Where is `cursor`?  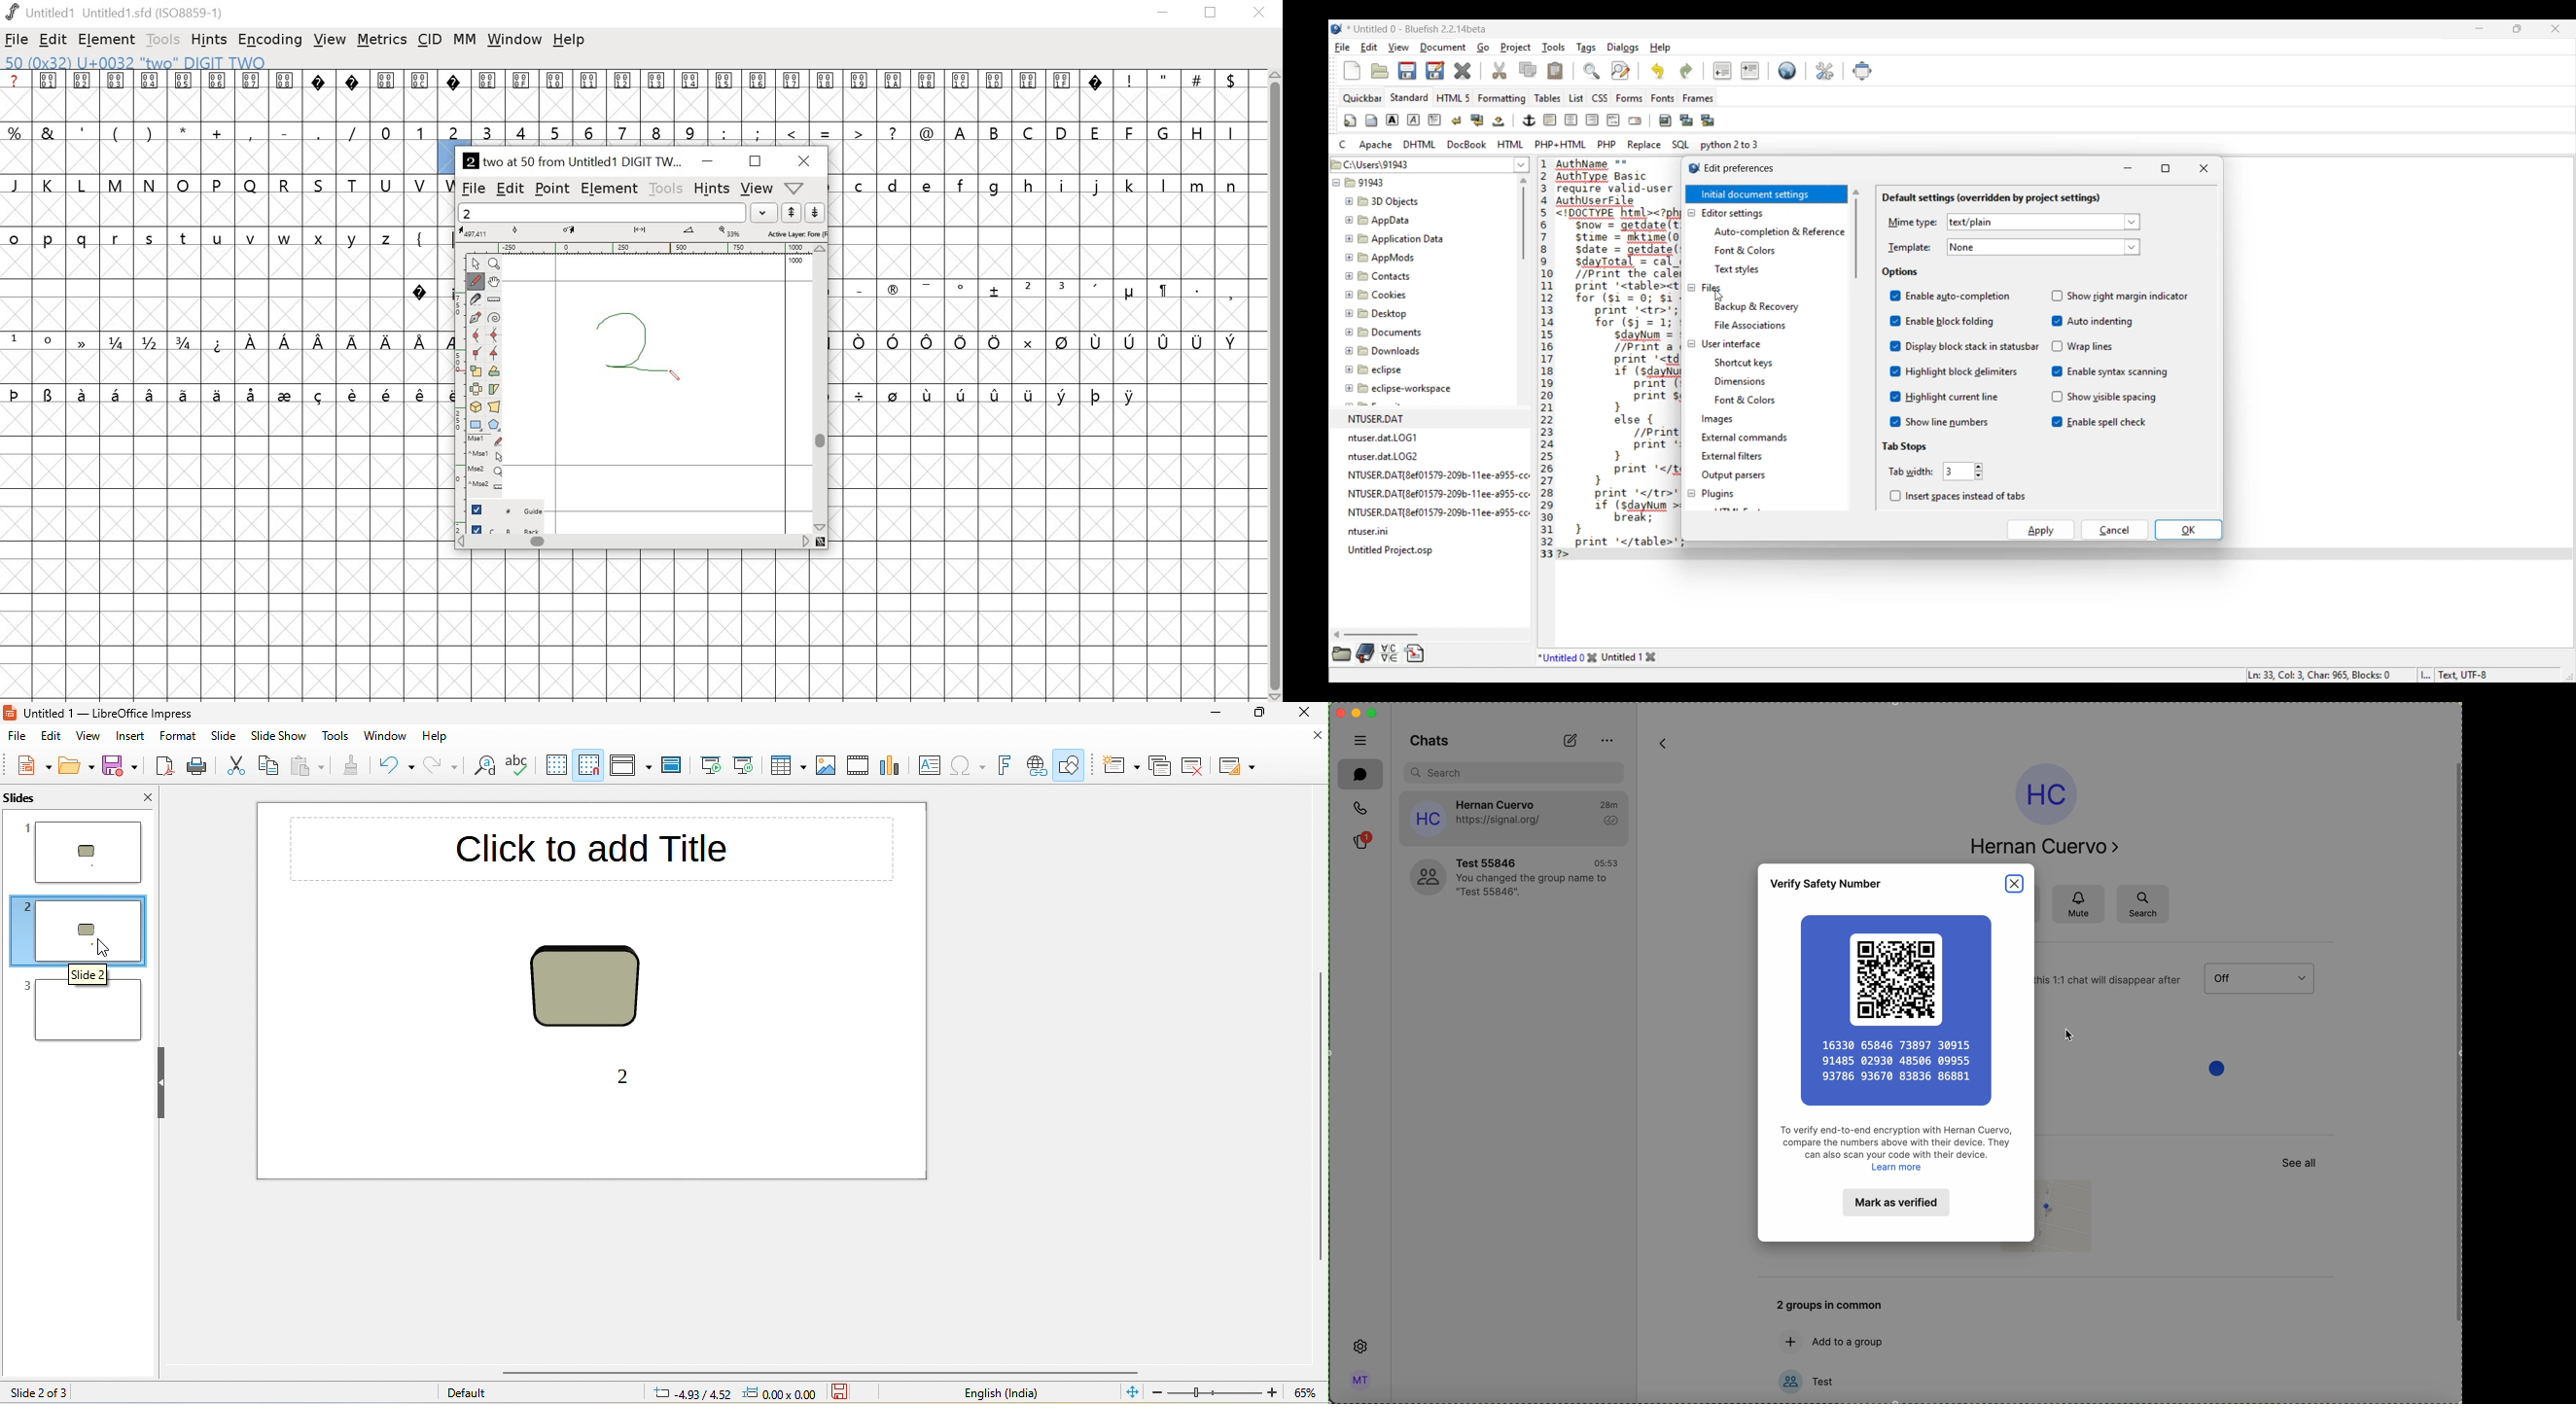 cursor is located at coordinates (104, 948).